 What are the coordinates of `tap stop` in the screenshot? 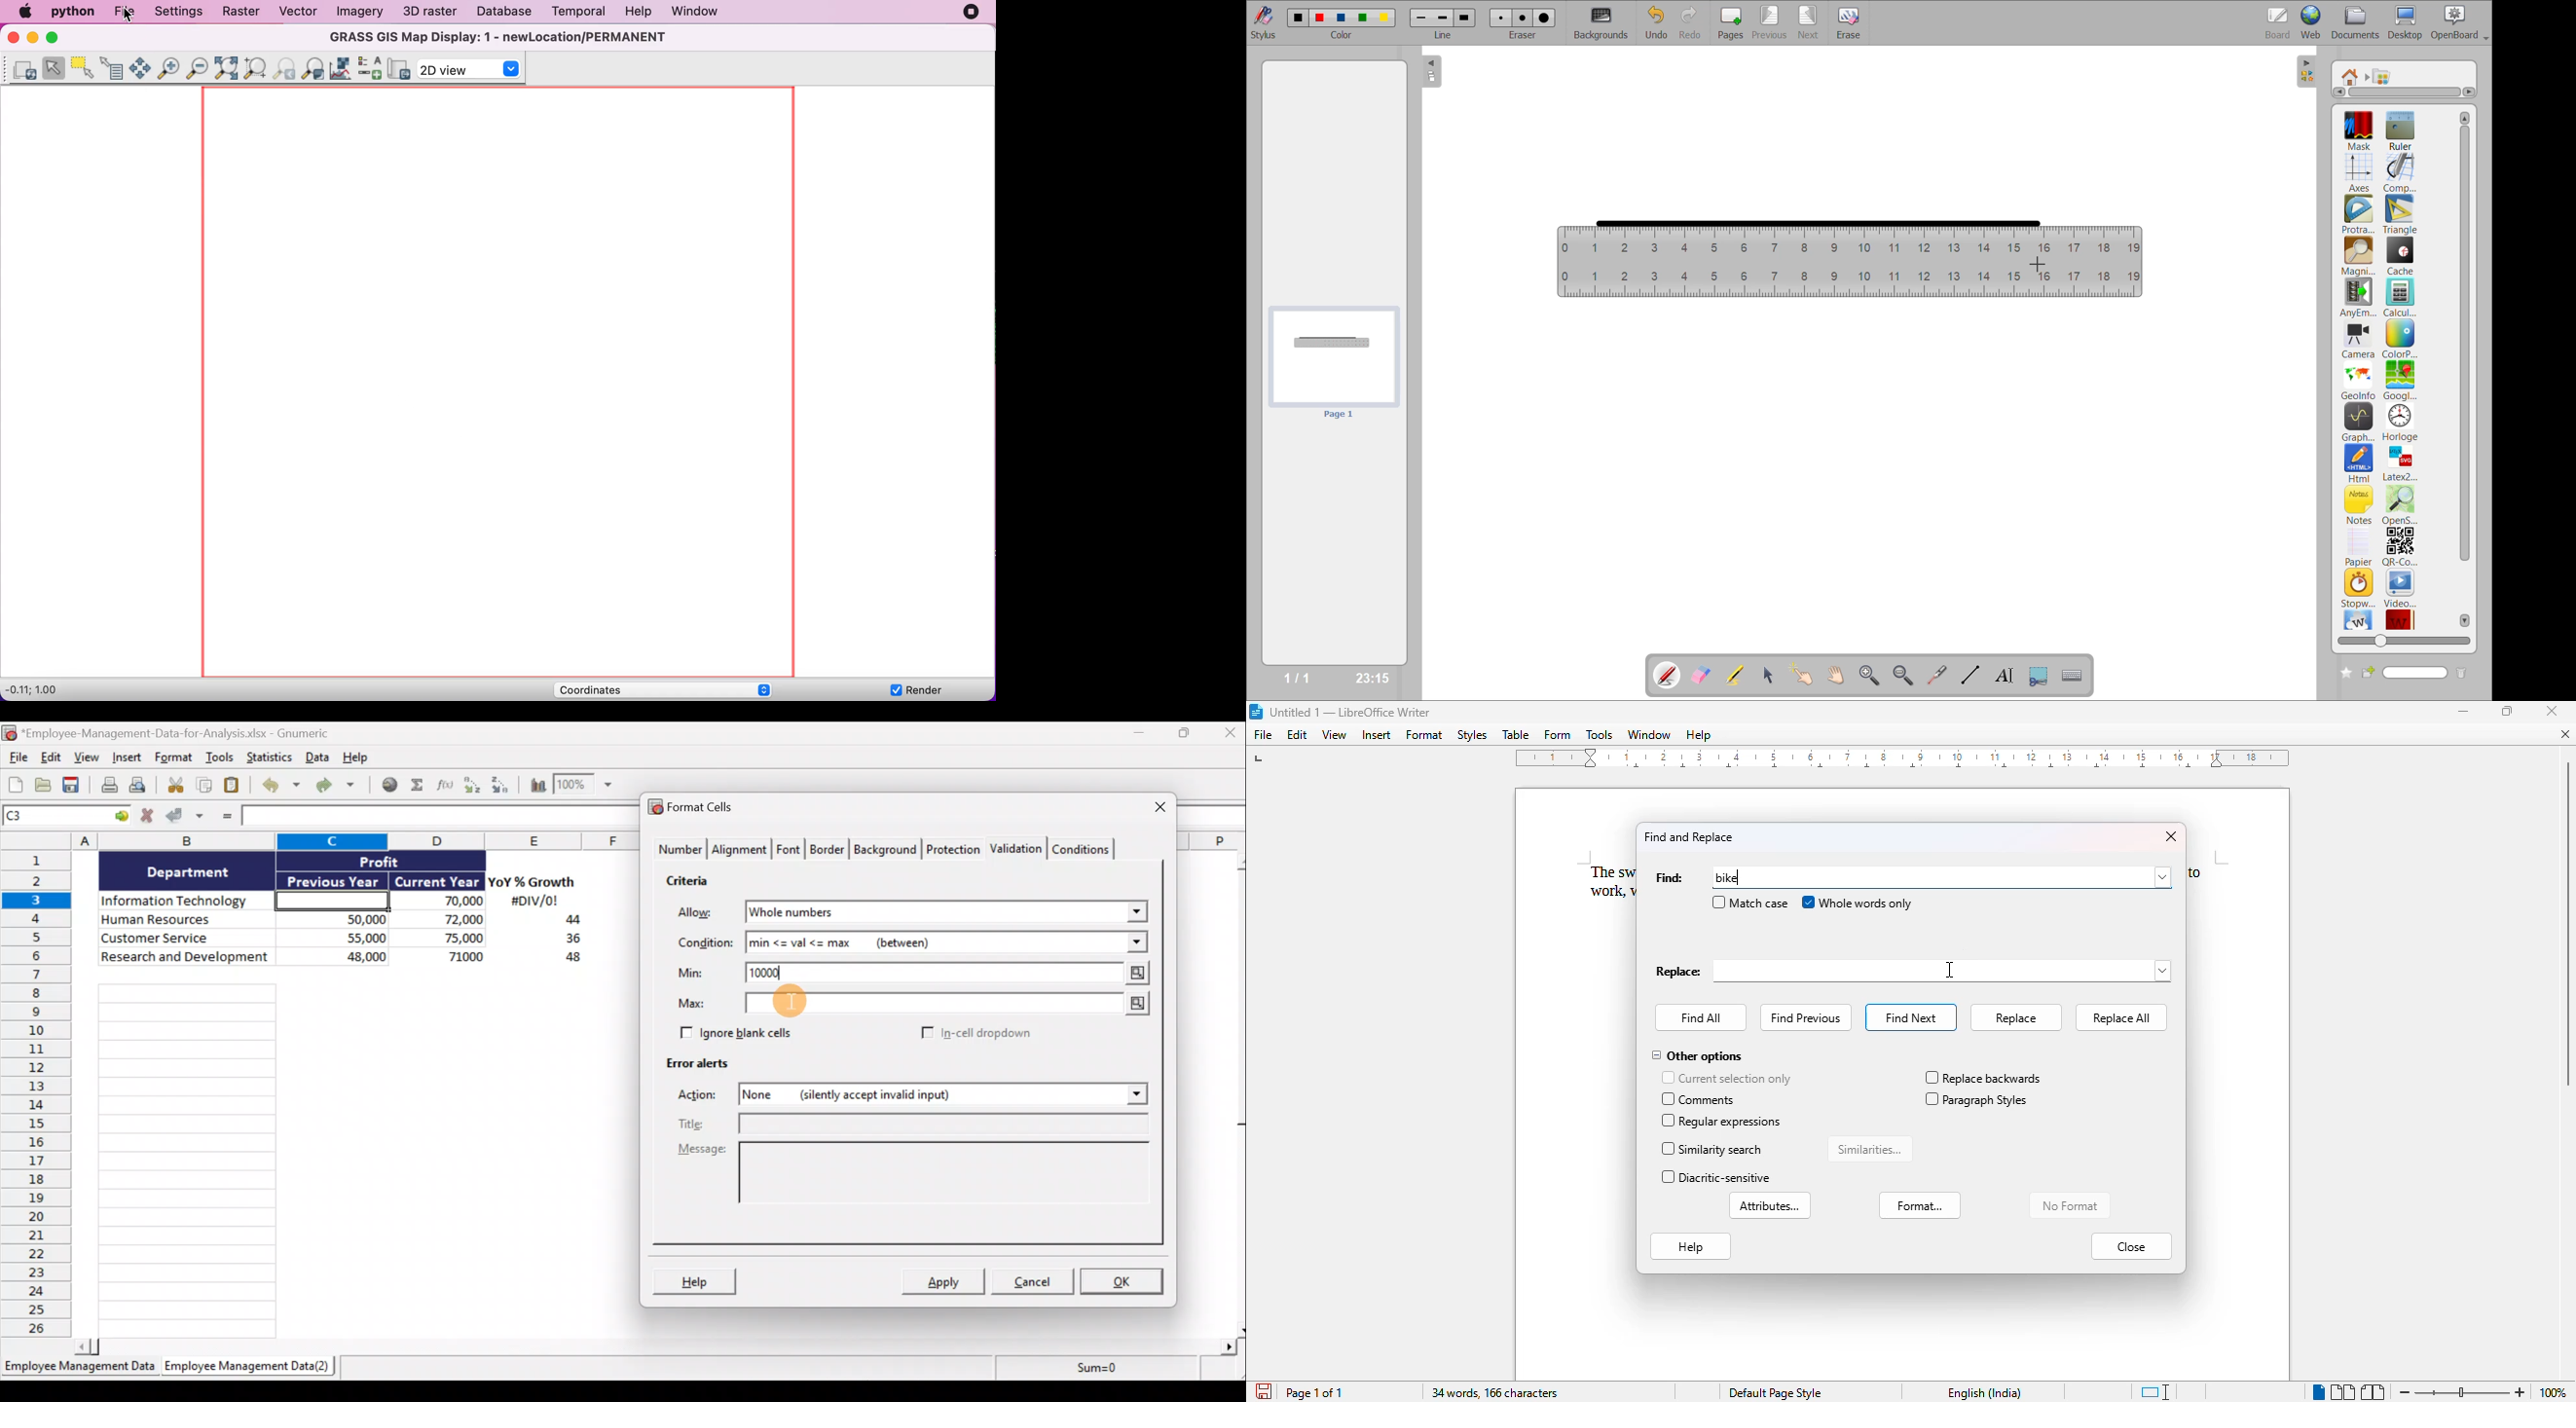 It's located at (1260, 761).